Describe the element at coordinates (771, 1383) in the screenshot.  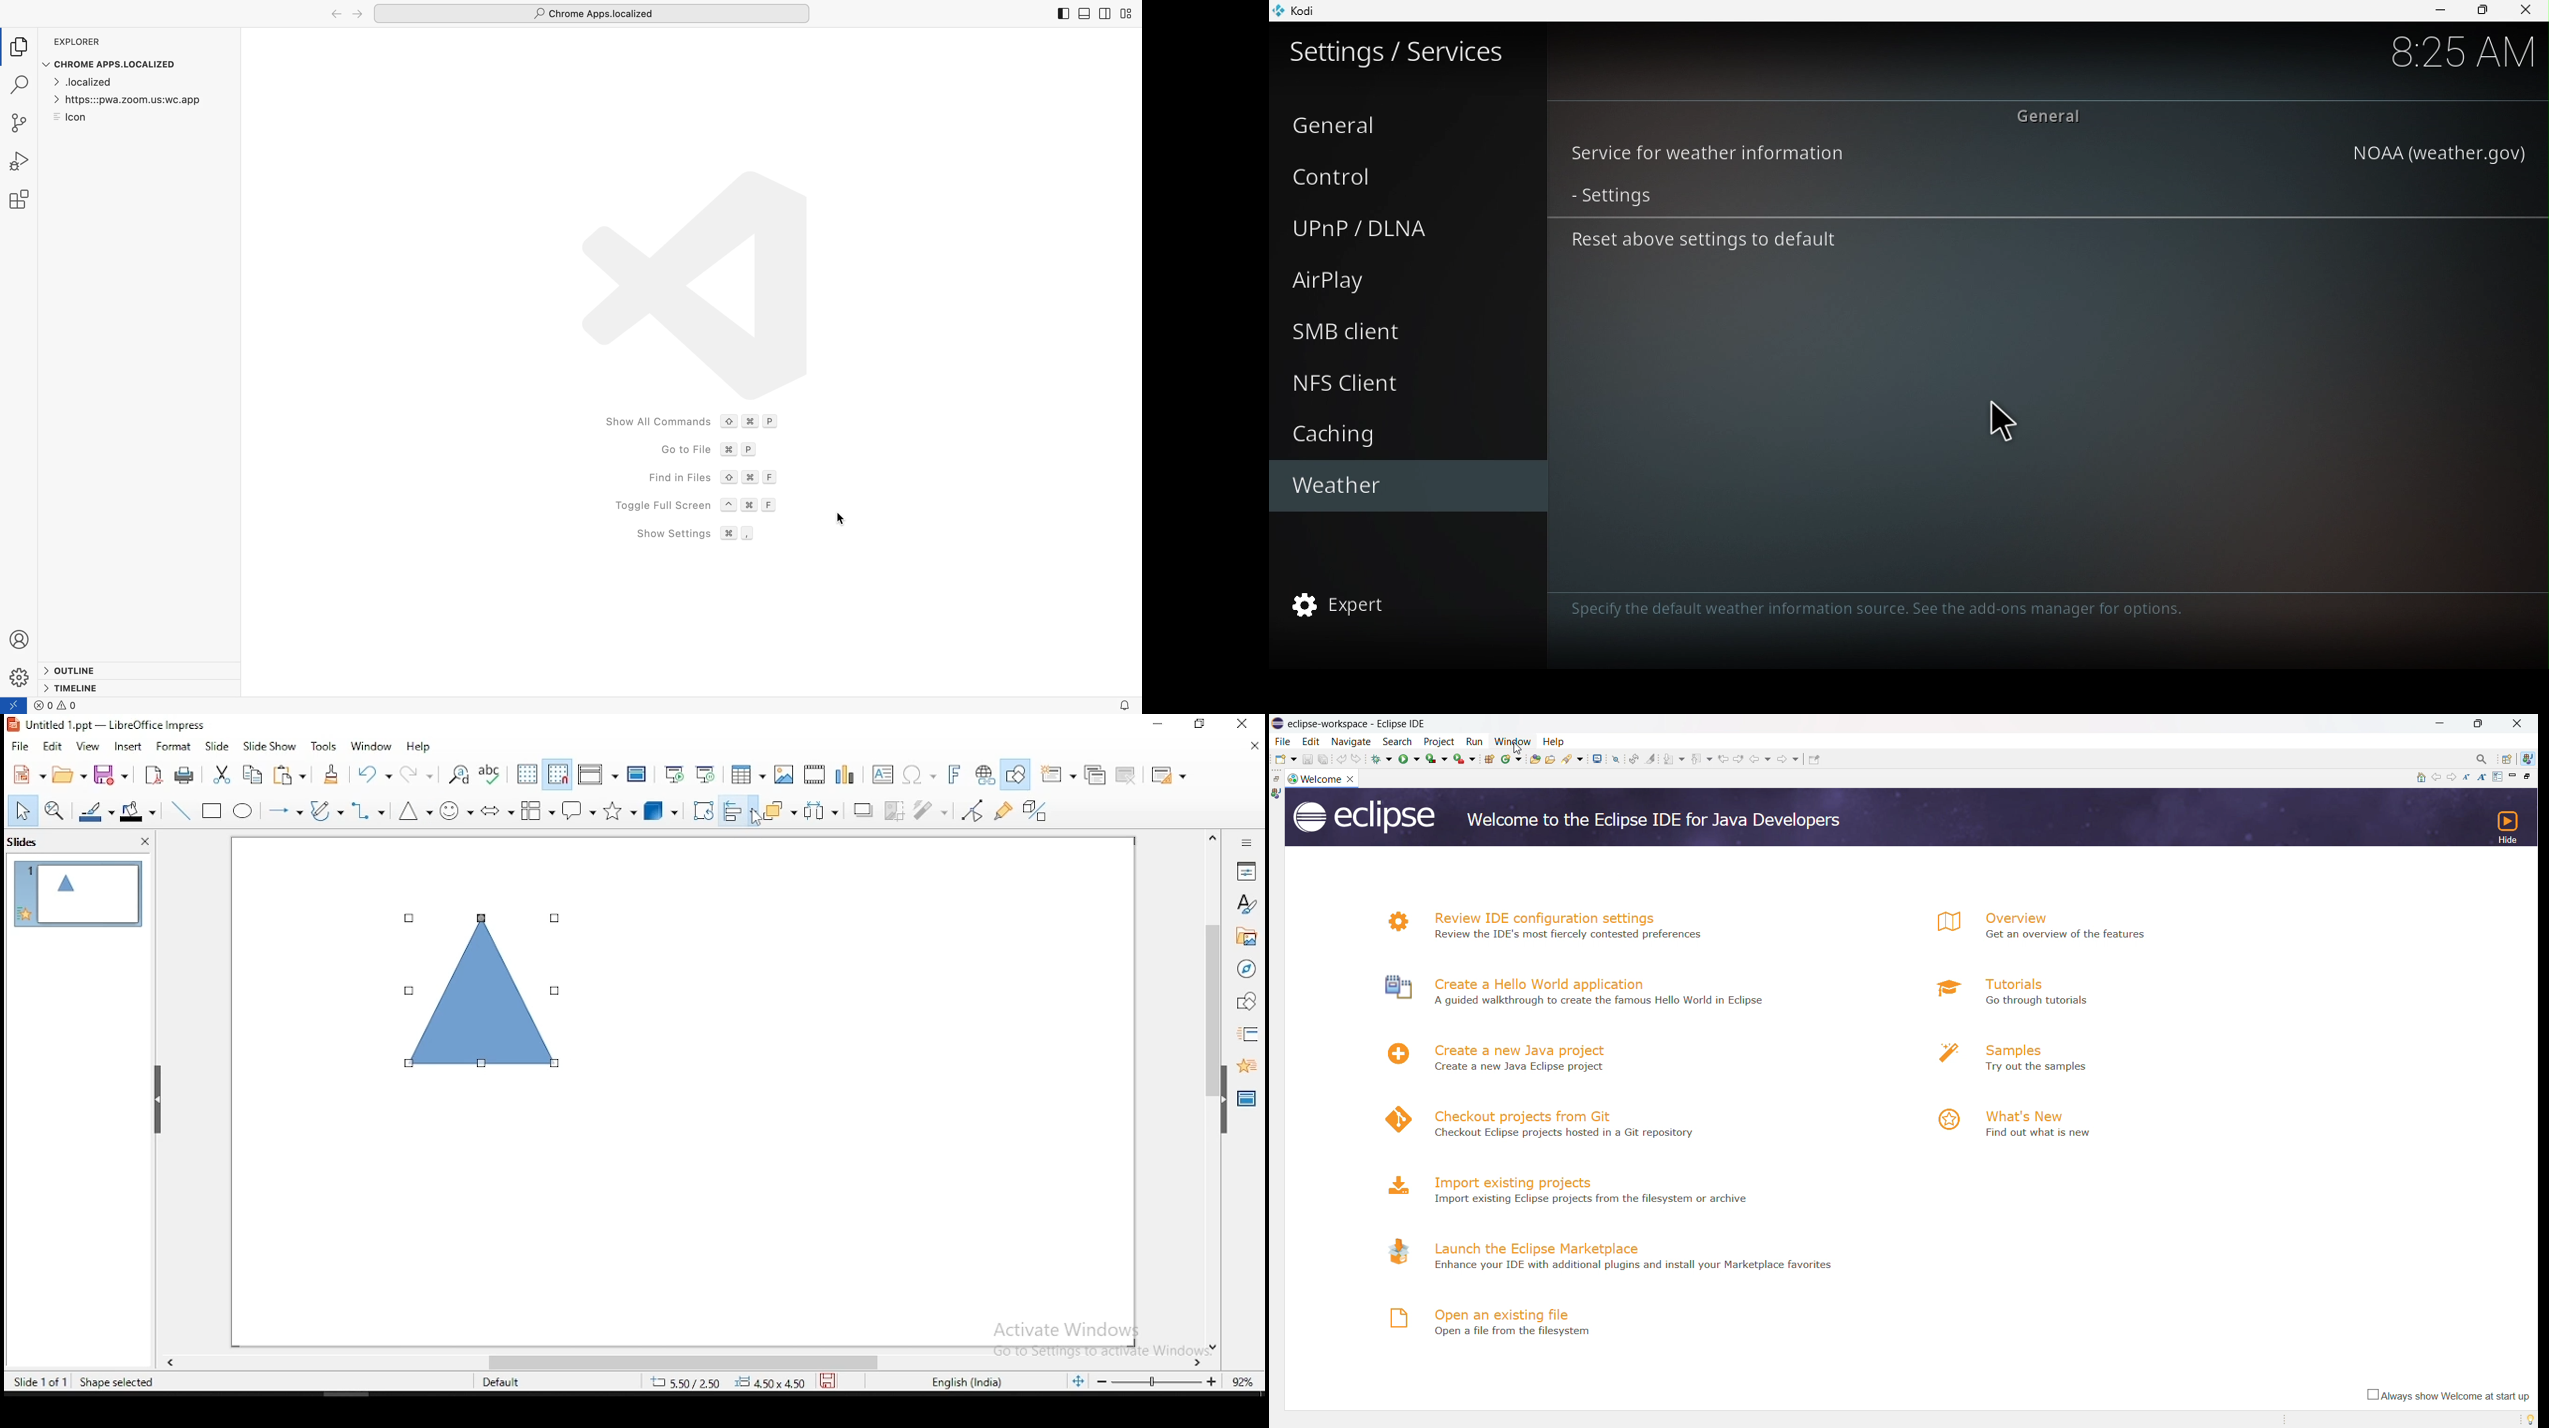
I see `0.00x 0.00` at that location.